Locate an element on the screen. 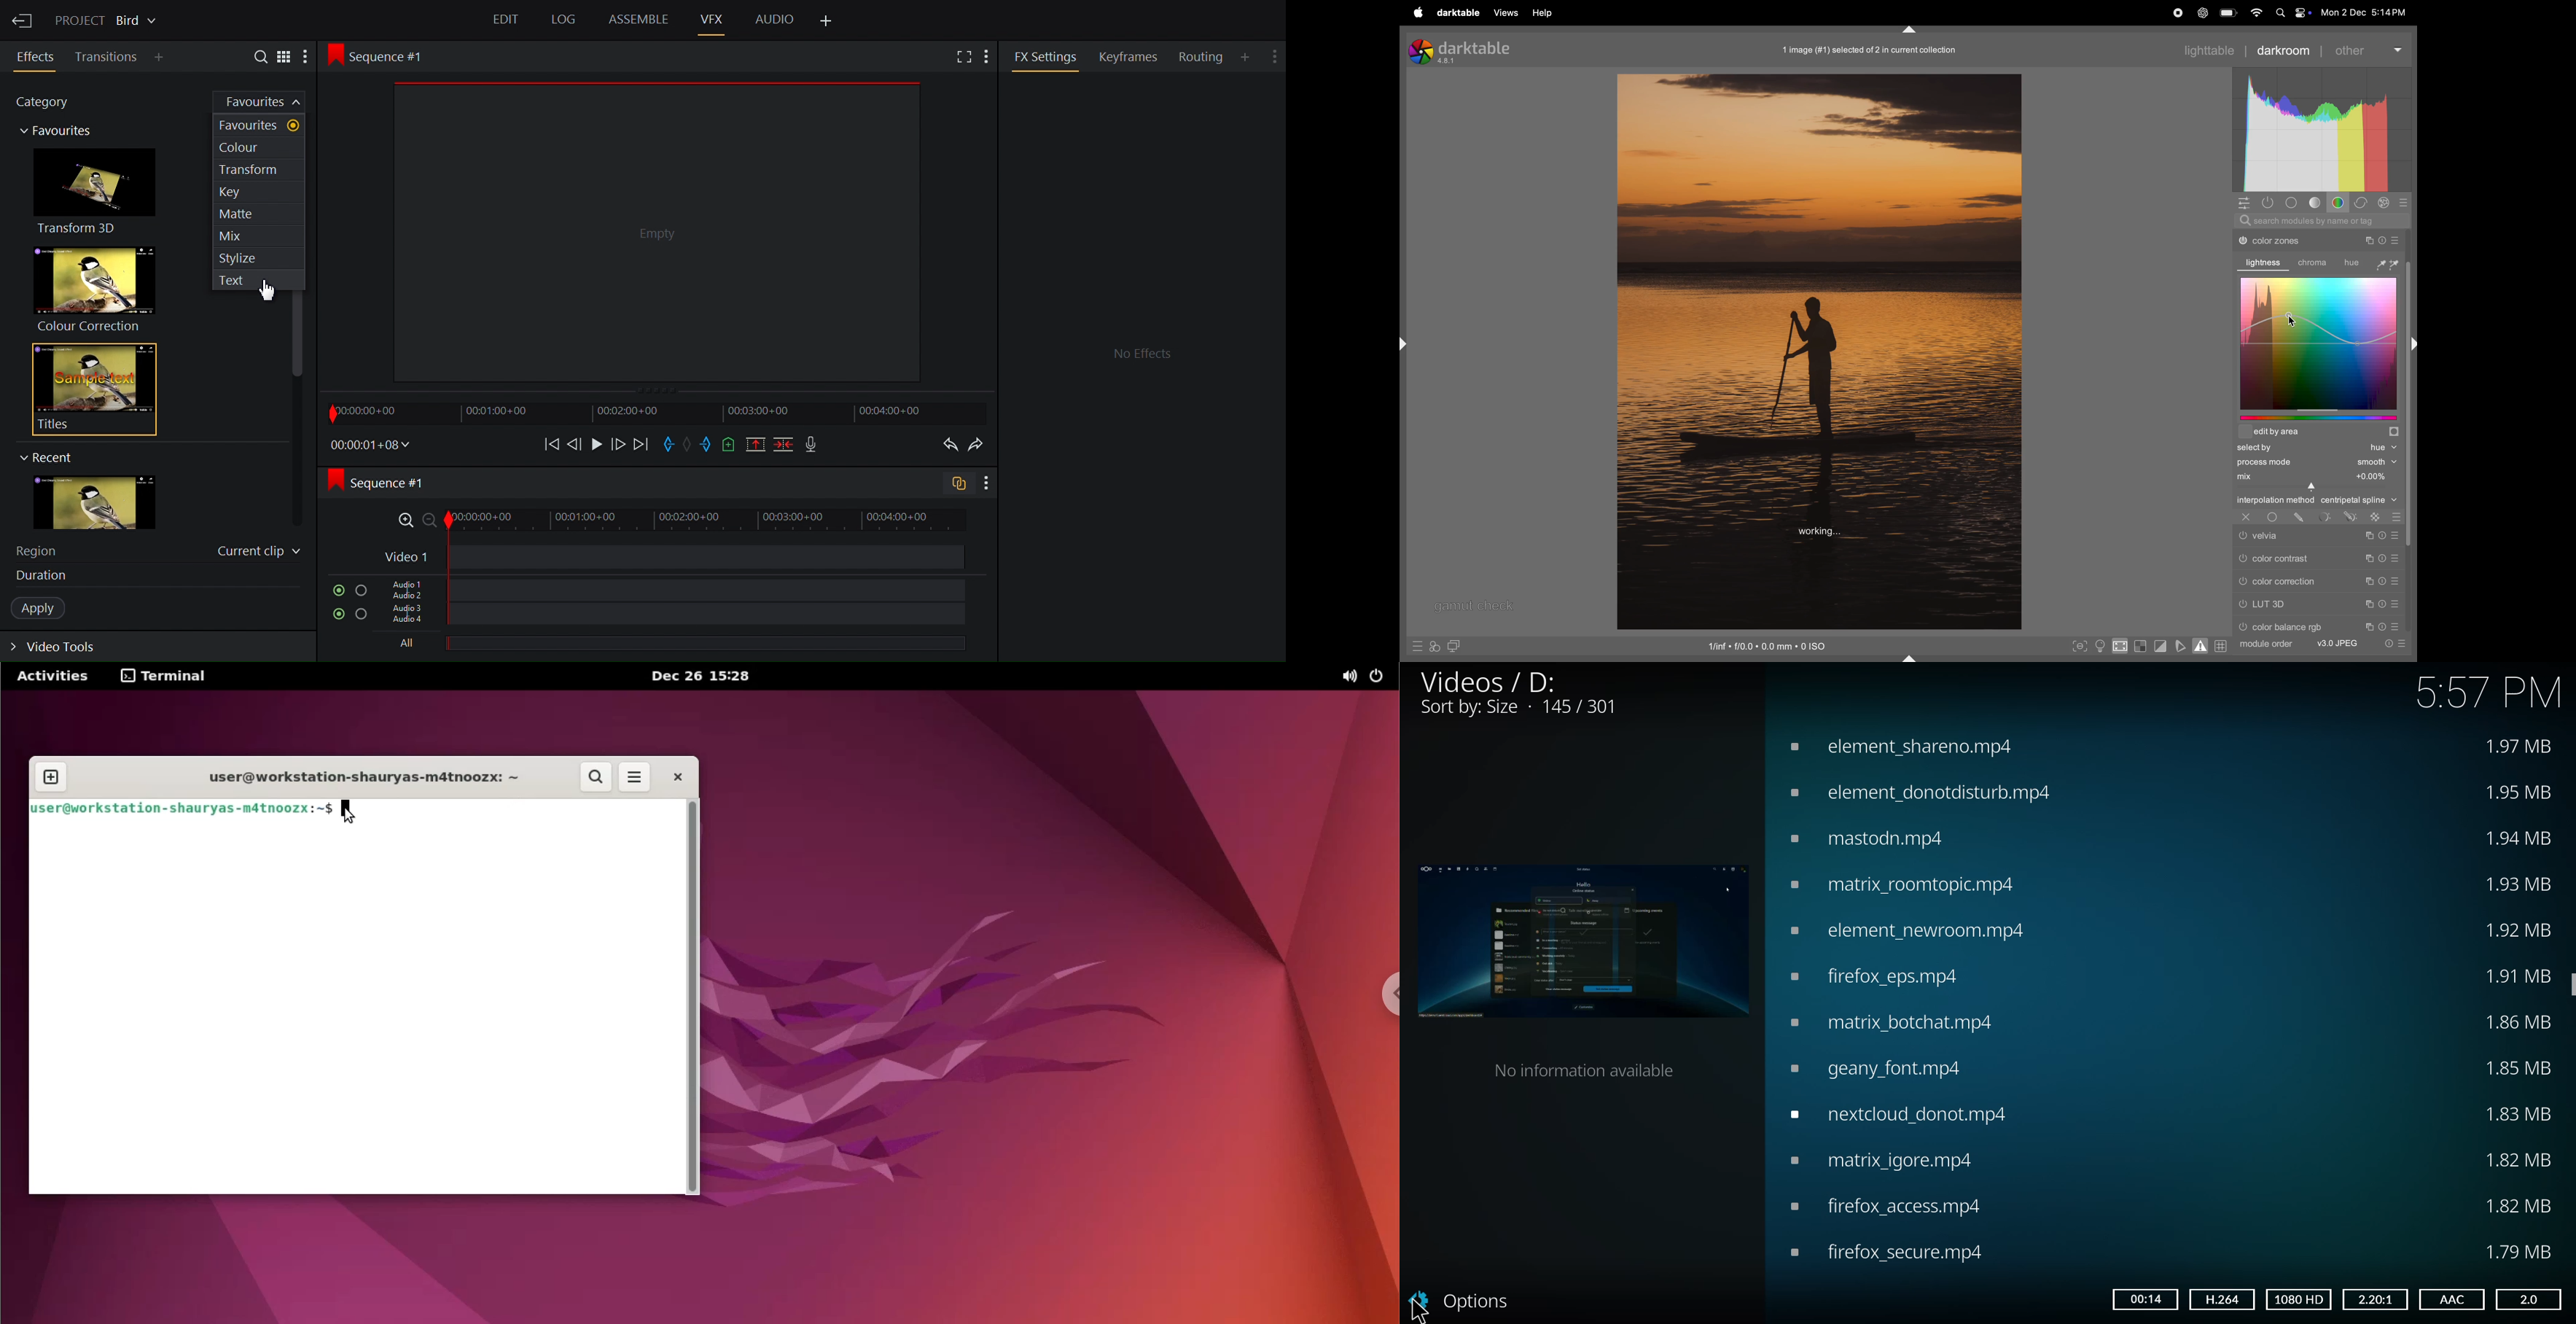 This screenshot has height=1344, width=2576. Exit Current Project is located at coordinates (23, 19).